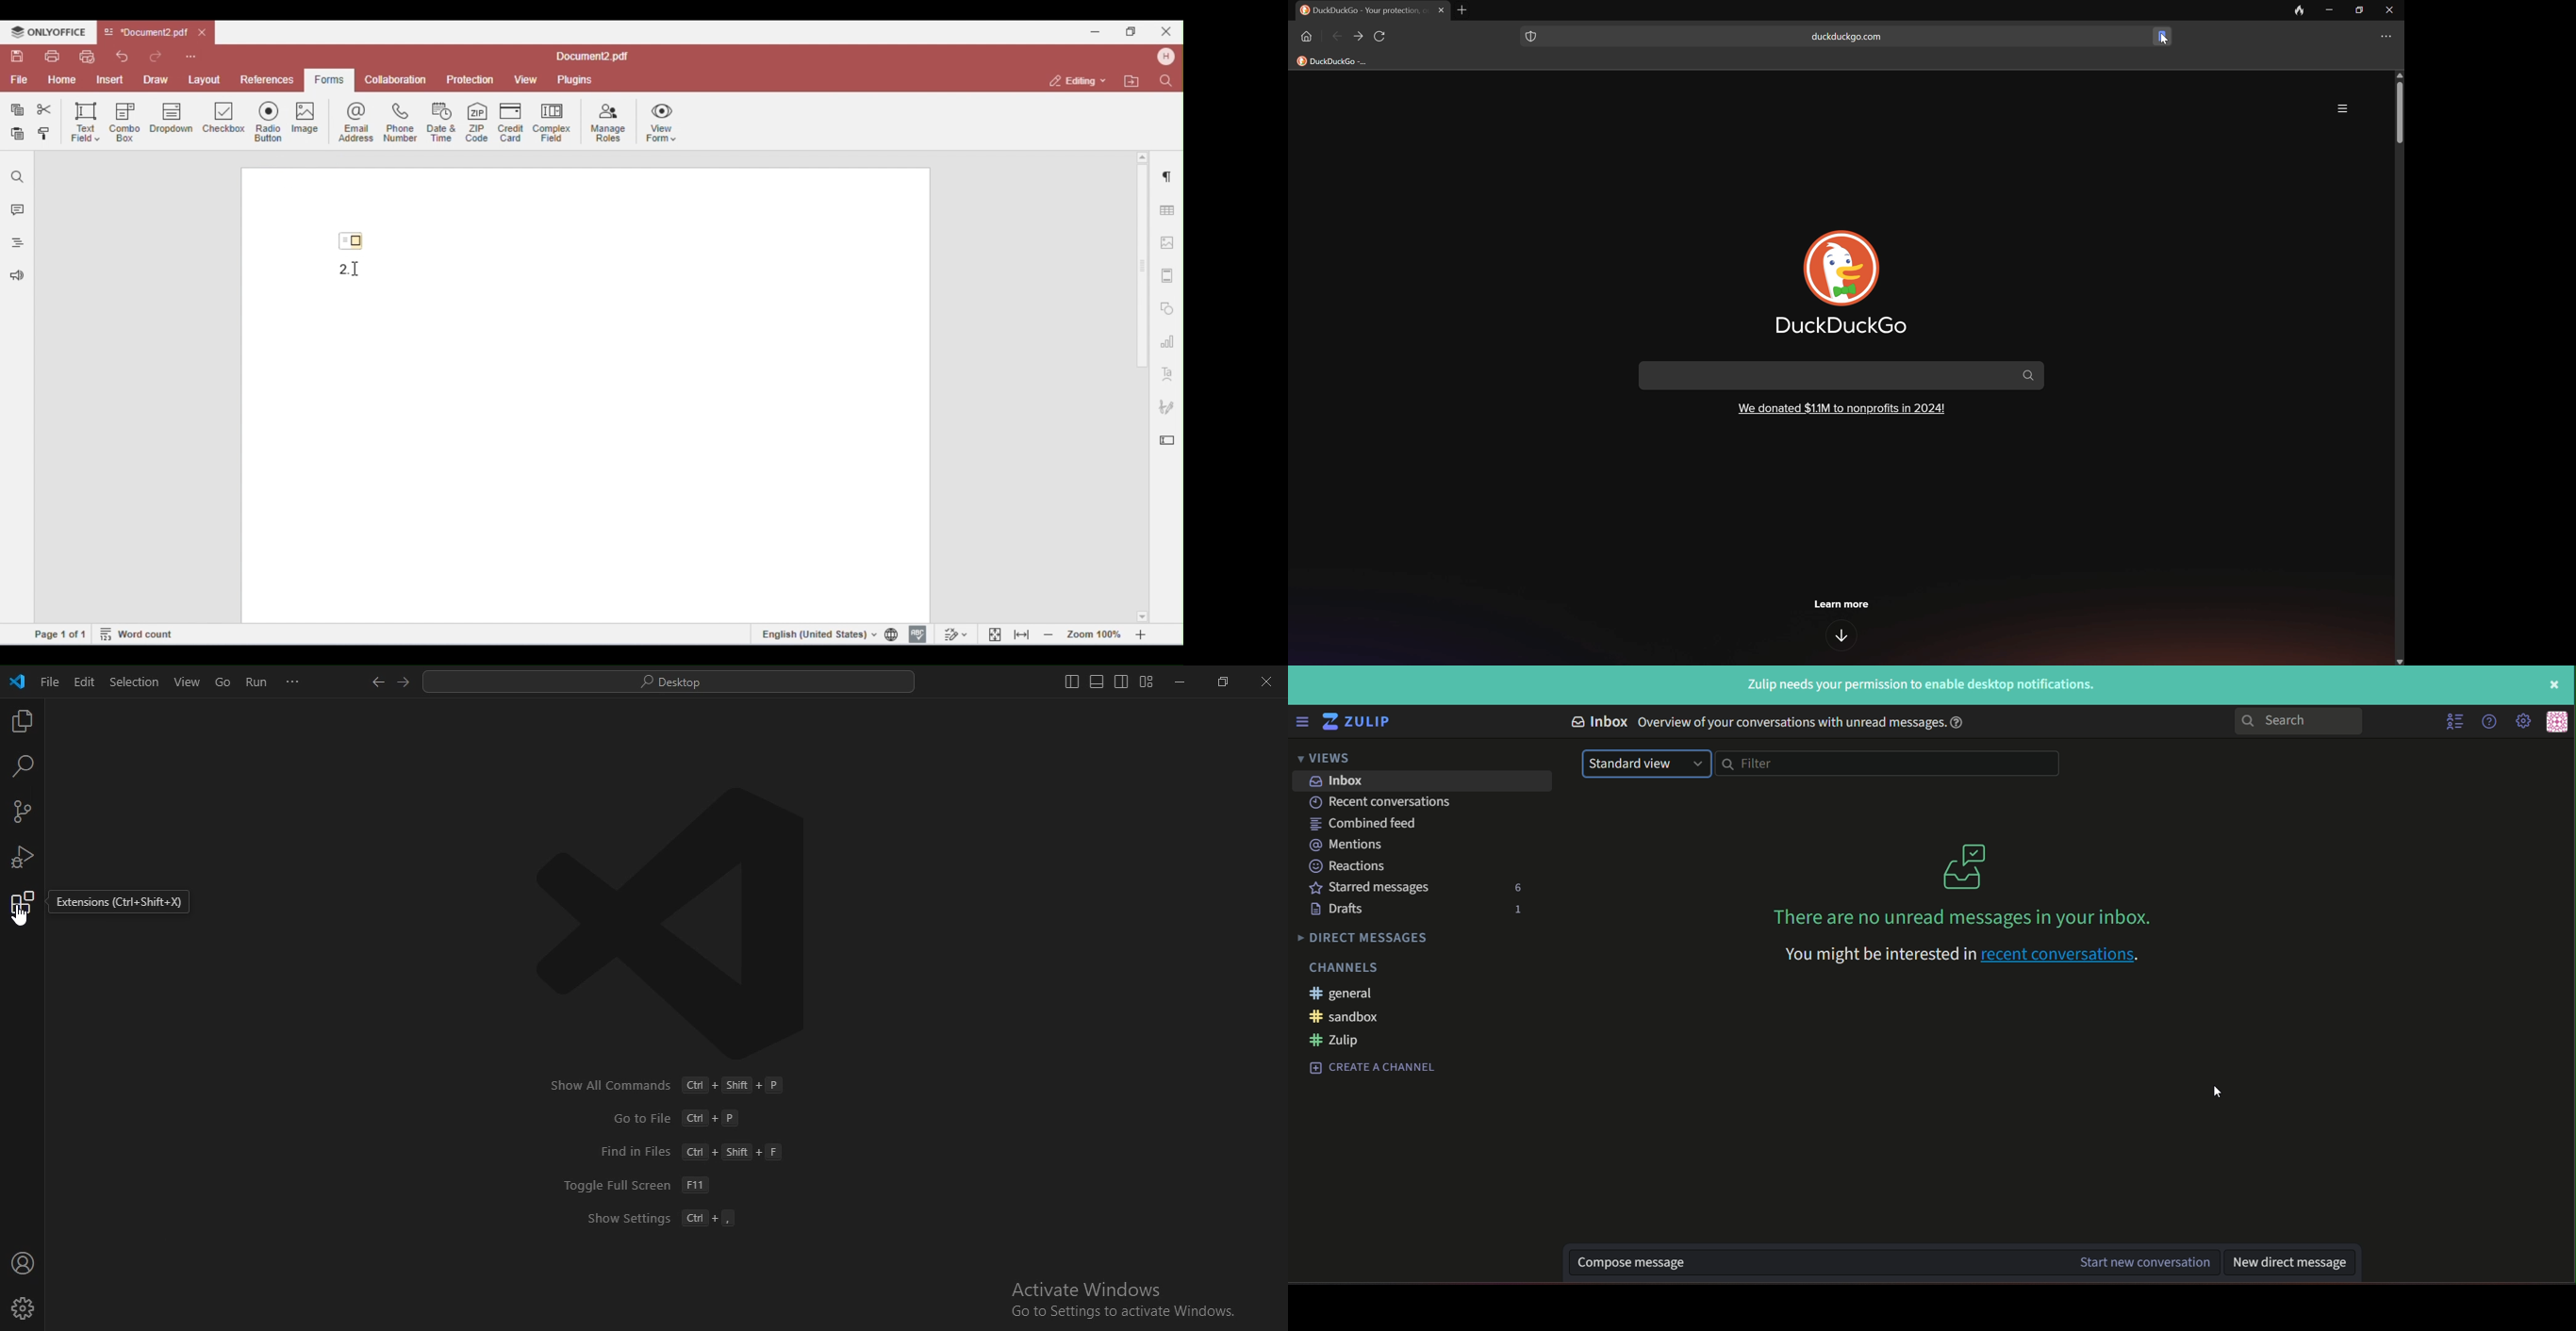  Describe the element at coordinates (1916, 684) in the screenshot. I see `Text` at that location.